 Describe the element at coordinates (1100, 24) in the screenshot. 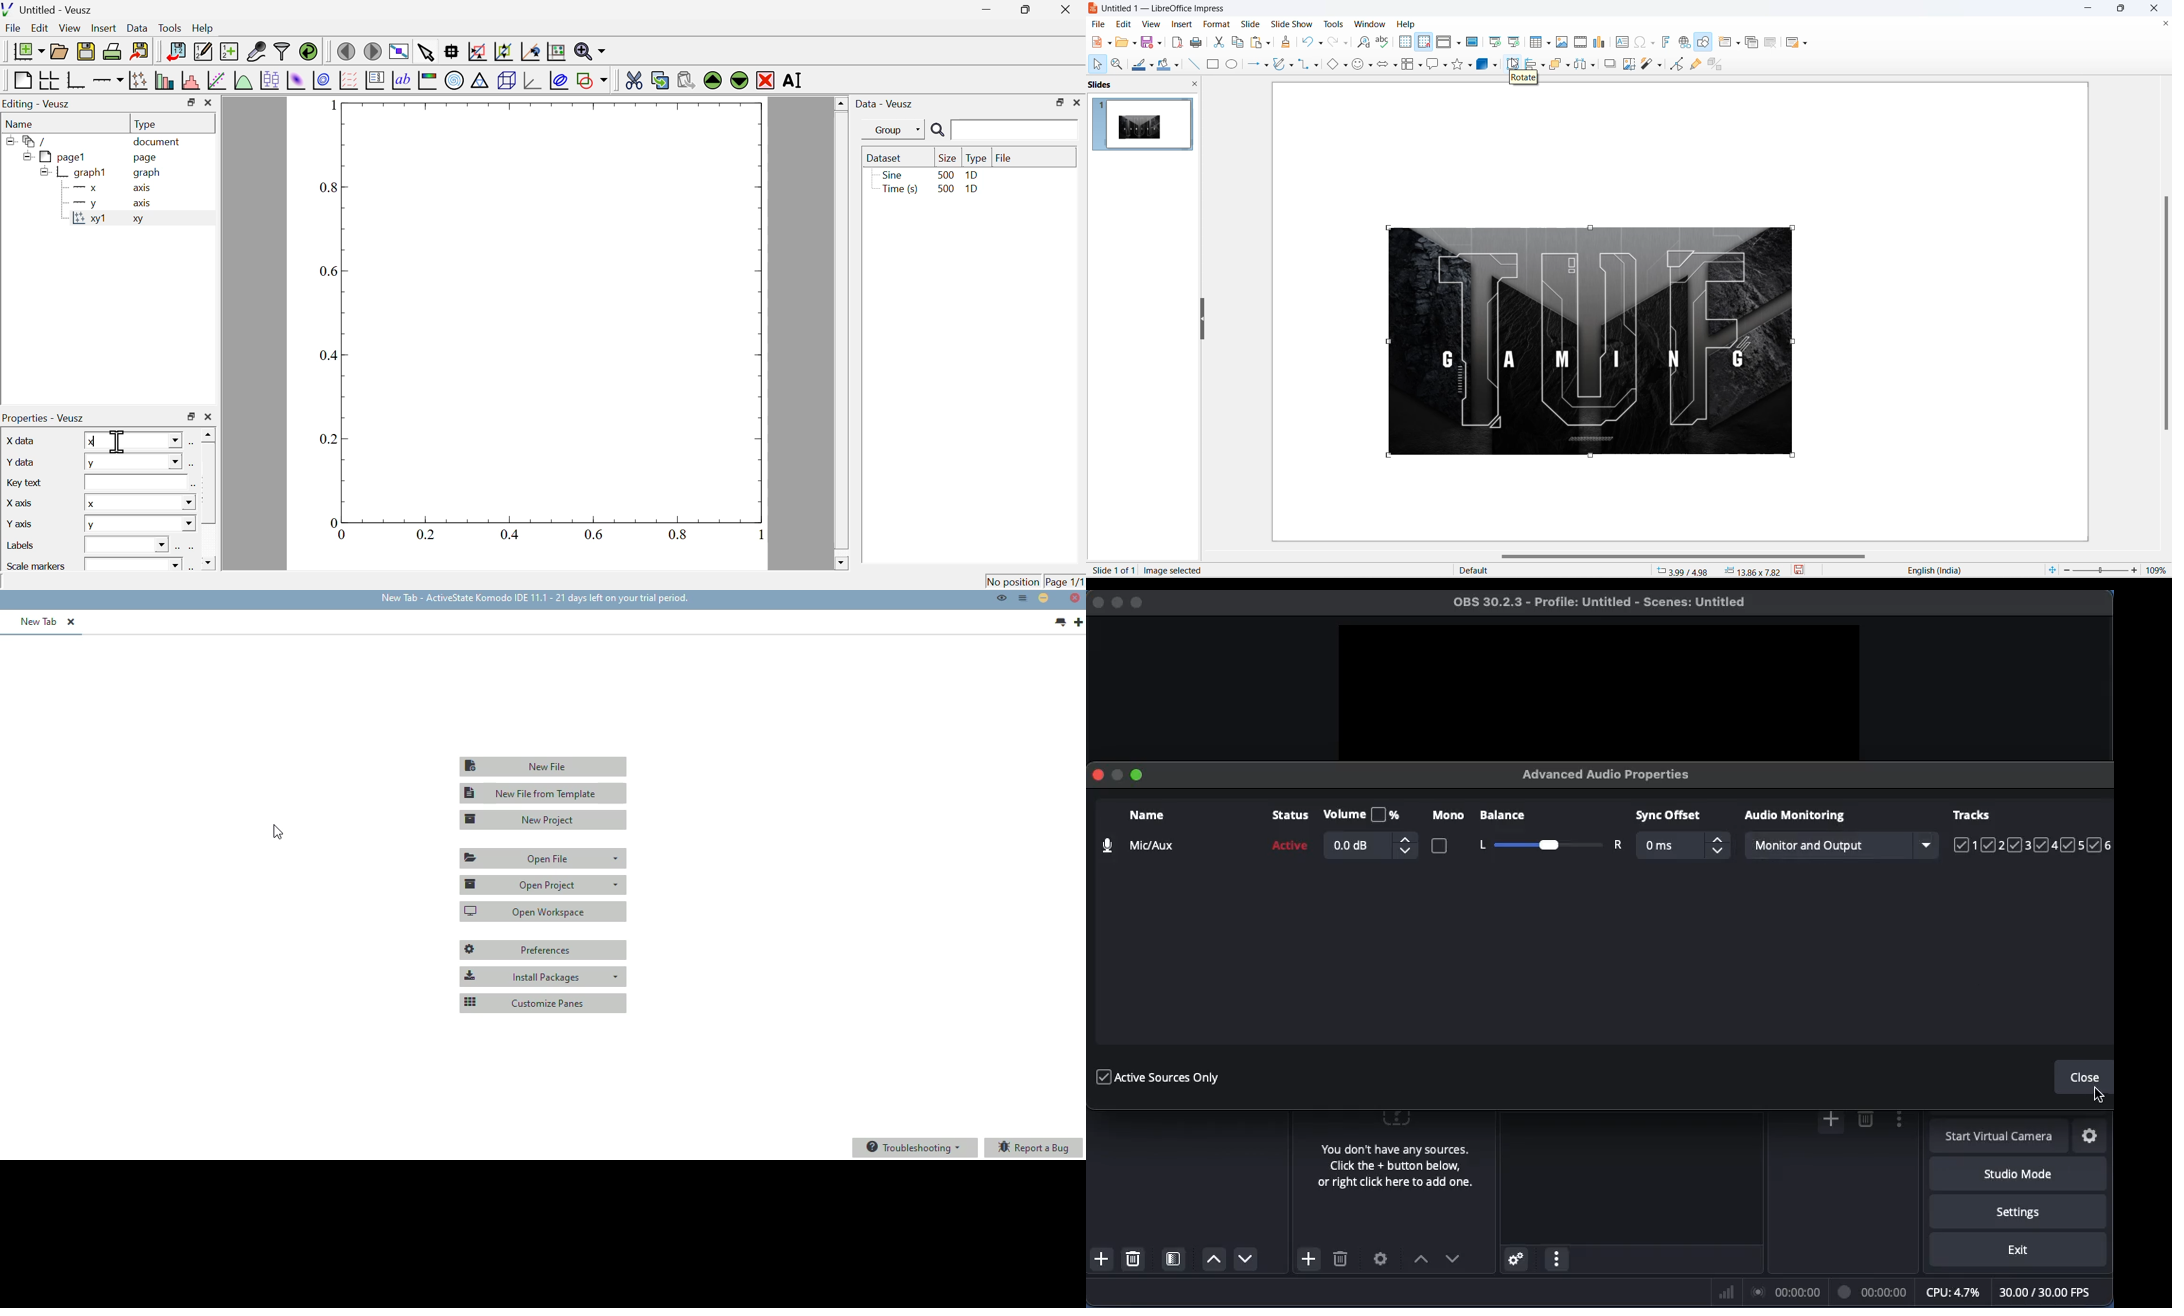

I see `` at that location.